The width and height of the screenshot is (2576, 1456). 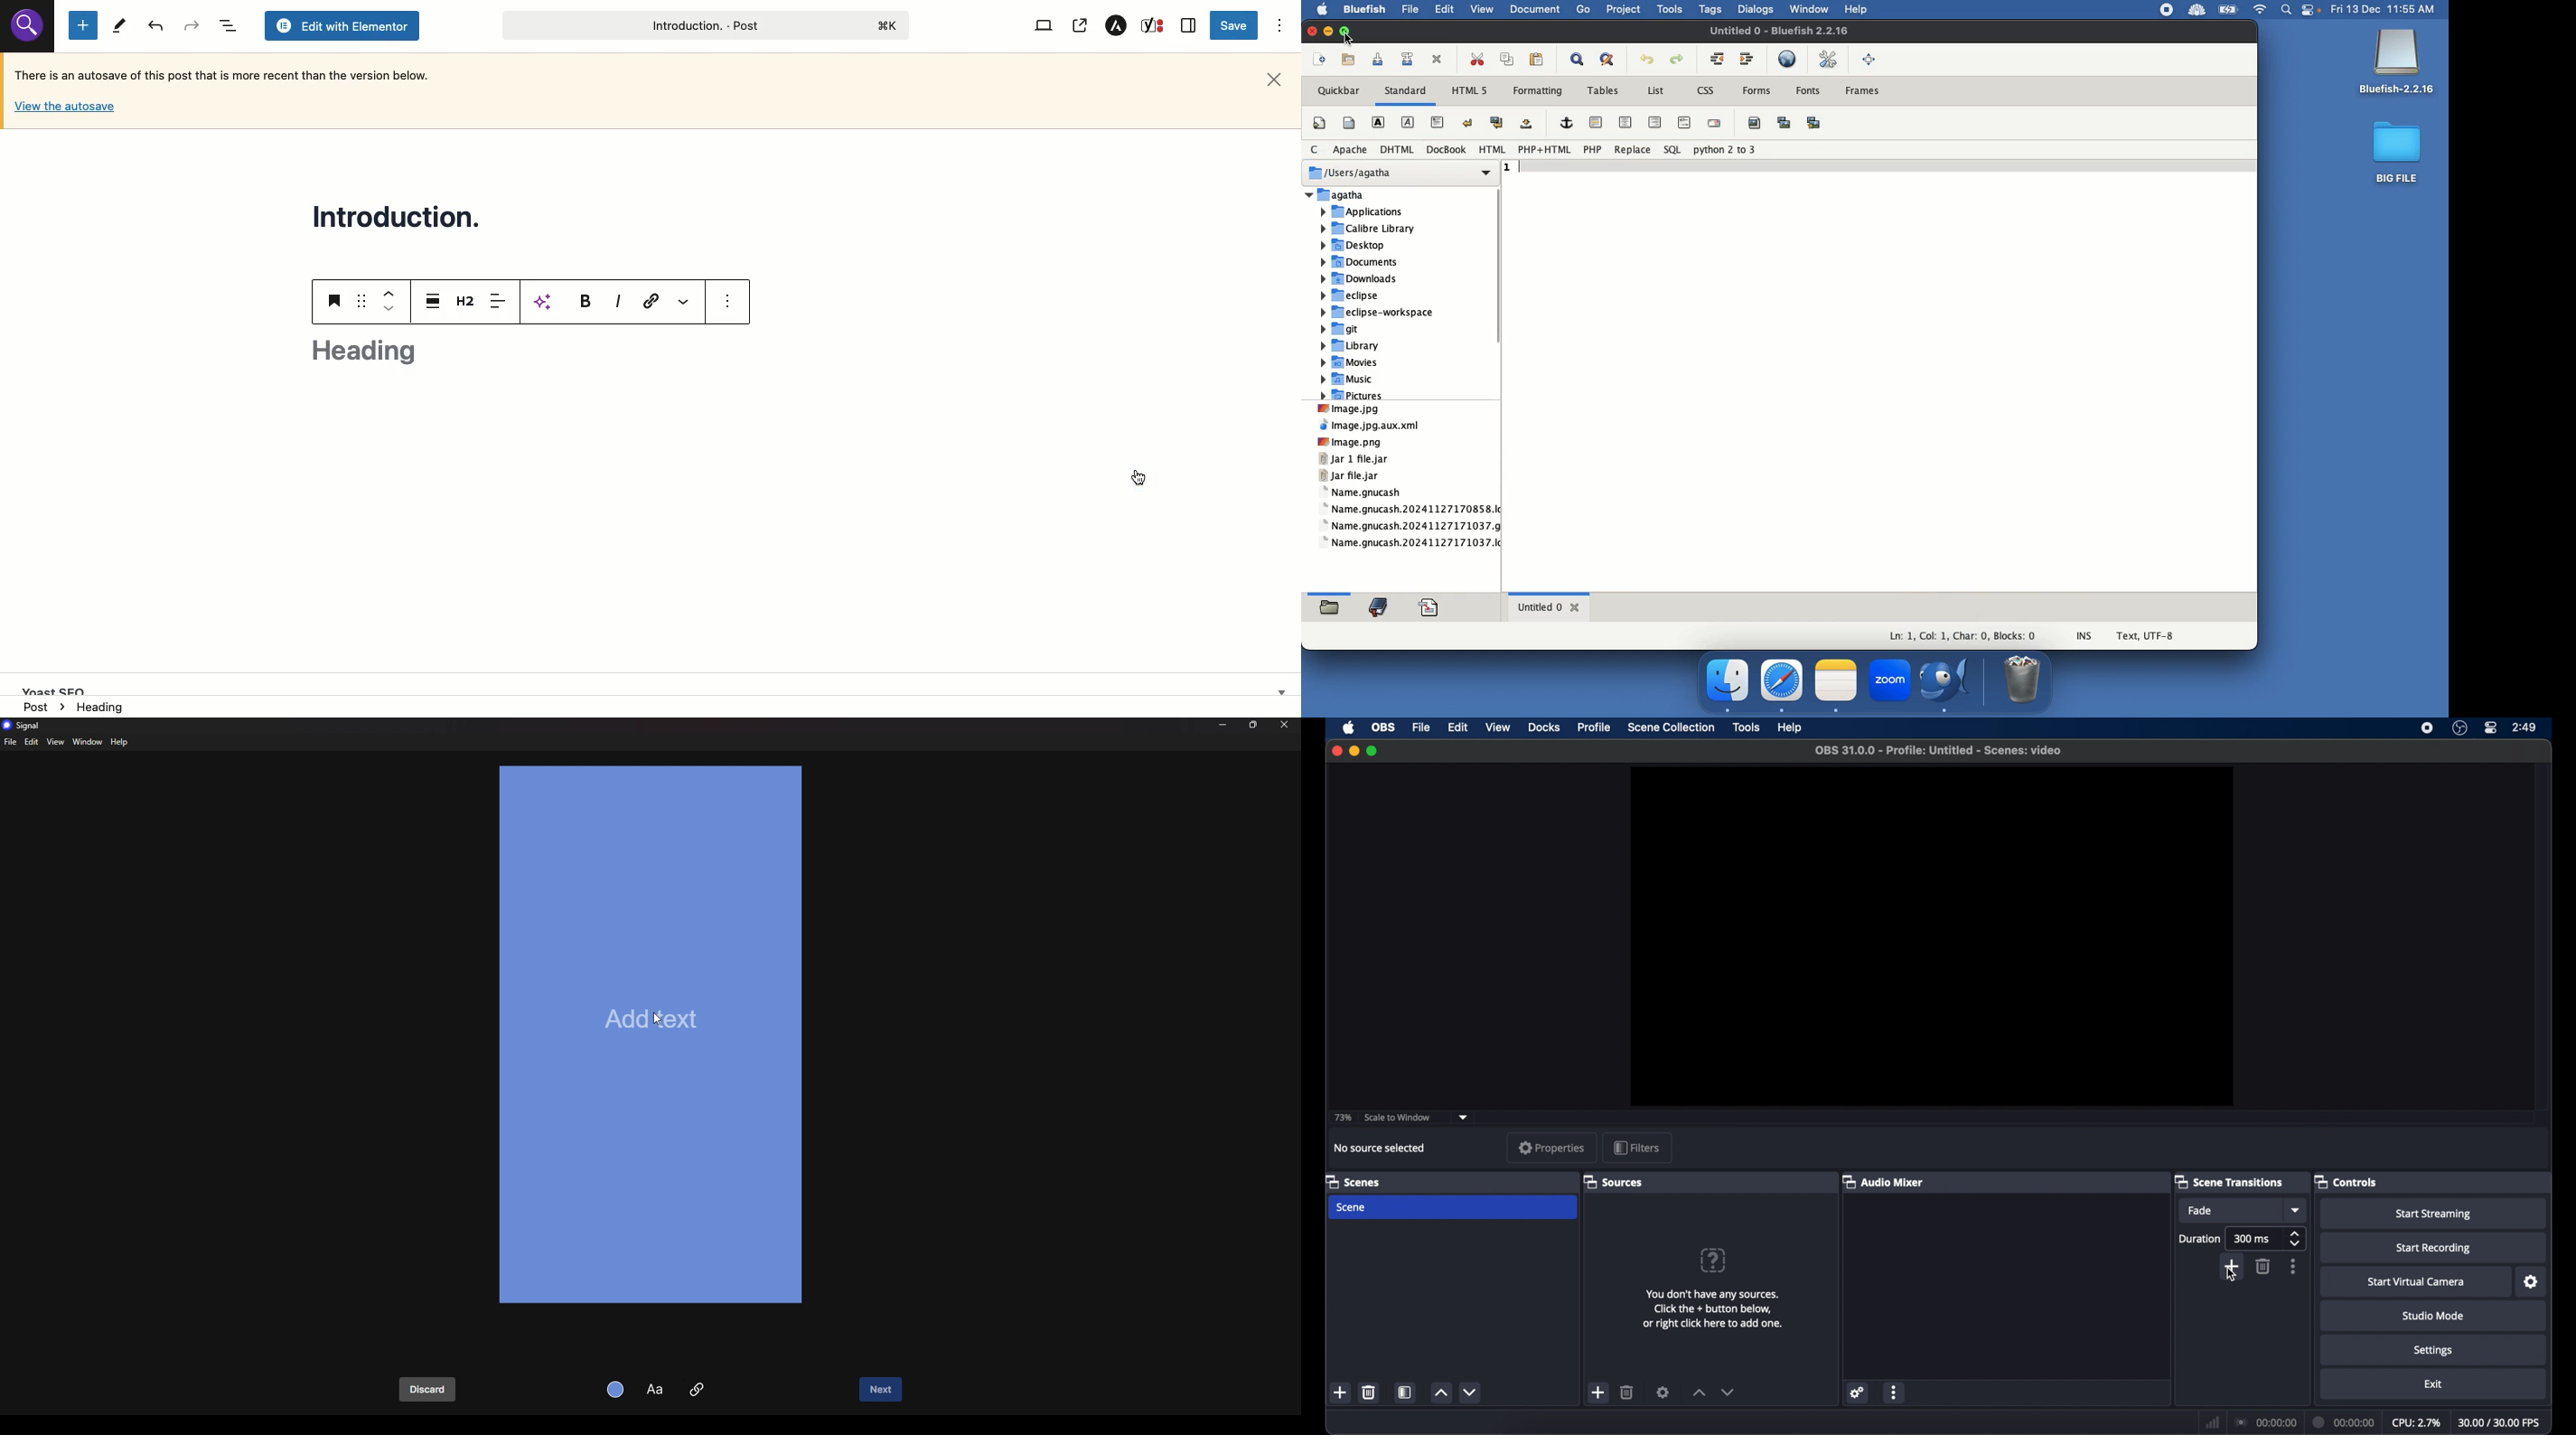 What do you see at coordinates (1544, 727) in the screenshot?
I see `docks` at bounding box center [1544, 727].